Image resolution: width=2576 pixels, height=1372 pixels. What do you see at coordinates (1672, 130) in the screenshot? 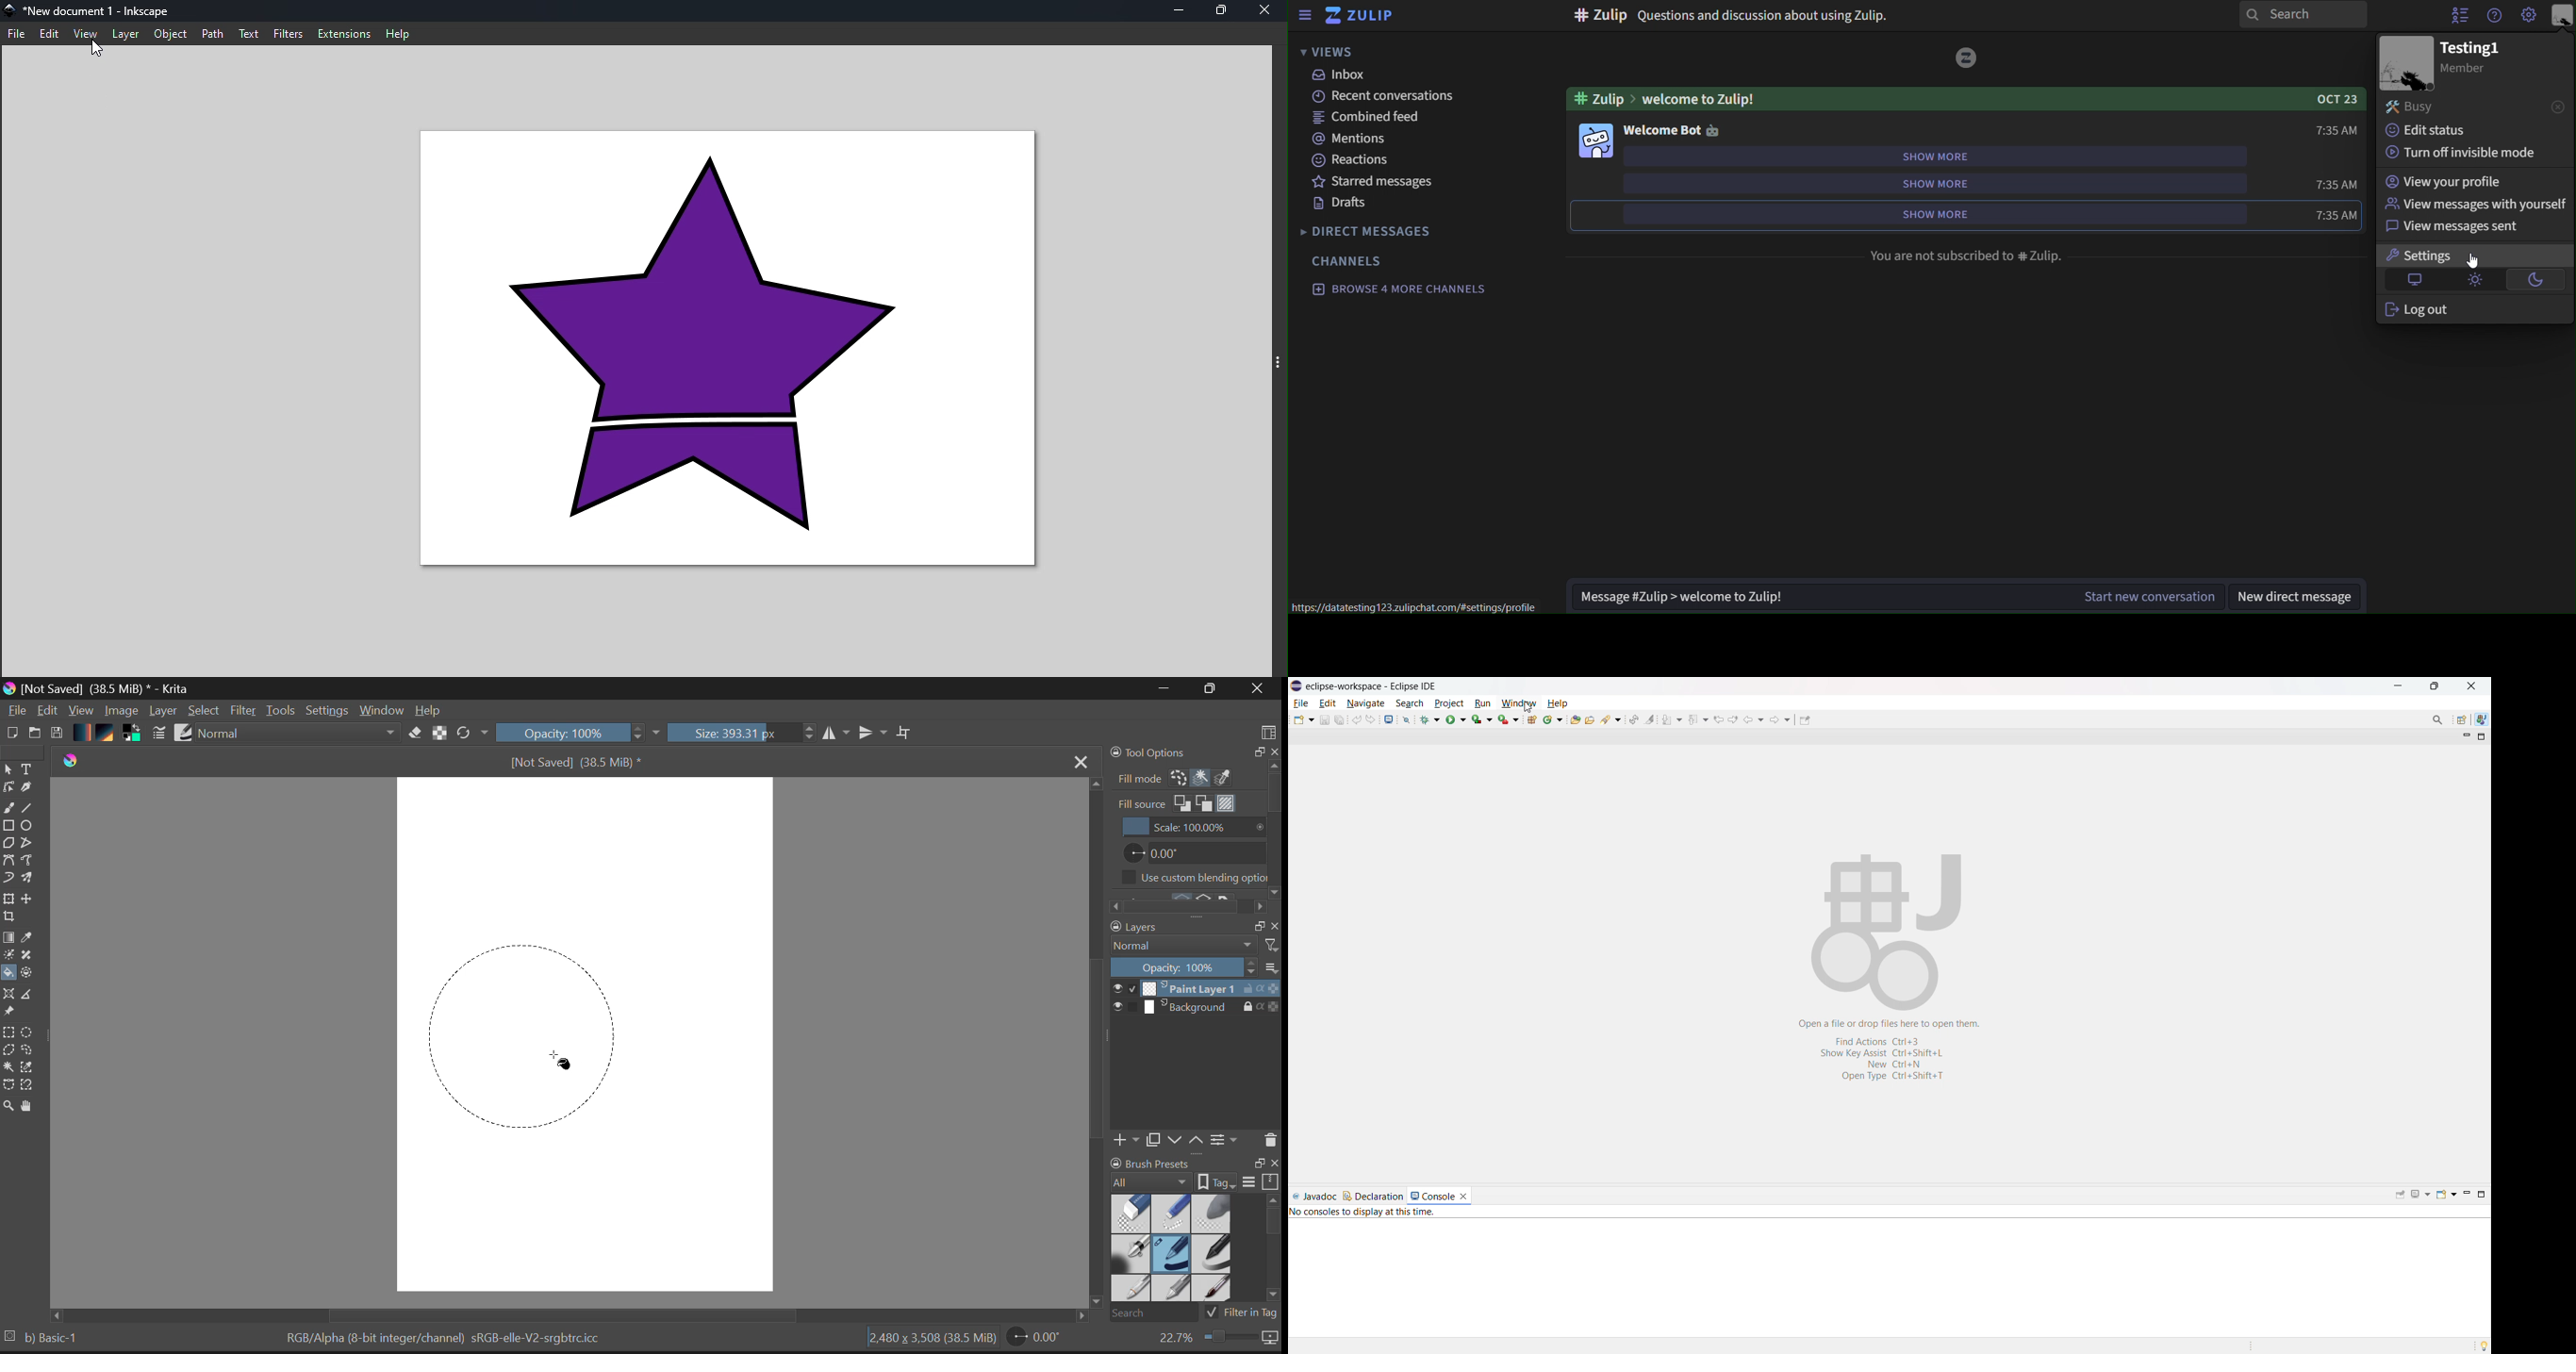
I see `welcome bot` at bounding box center [1672, 130].